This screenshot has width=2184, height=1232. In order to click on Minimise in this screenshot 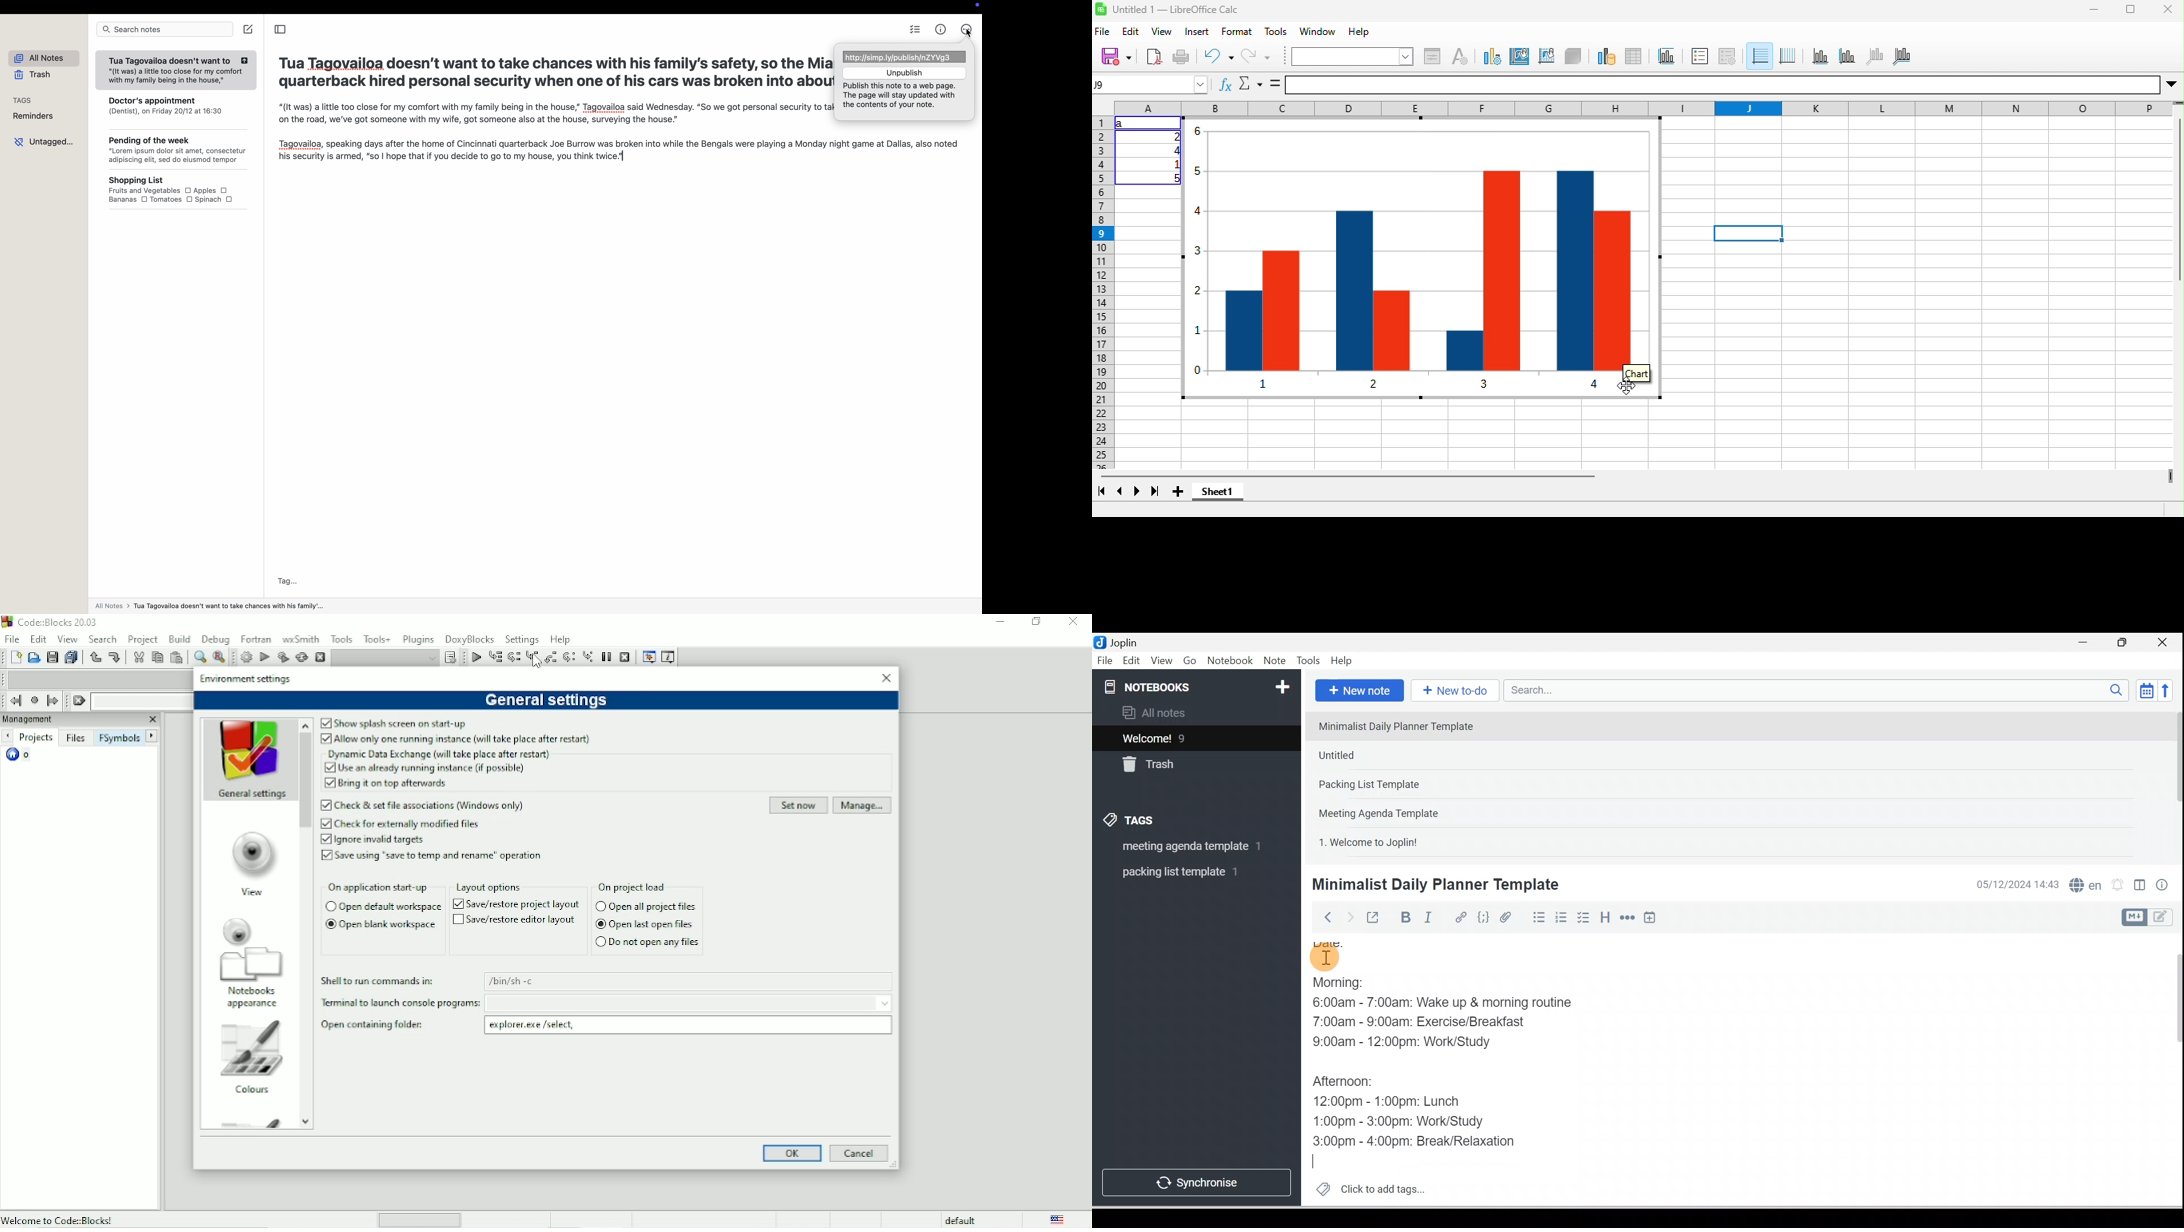, I will do `click(2087, 644)`.